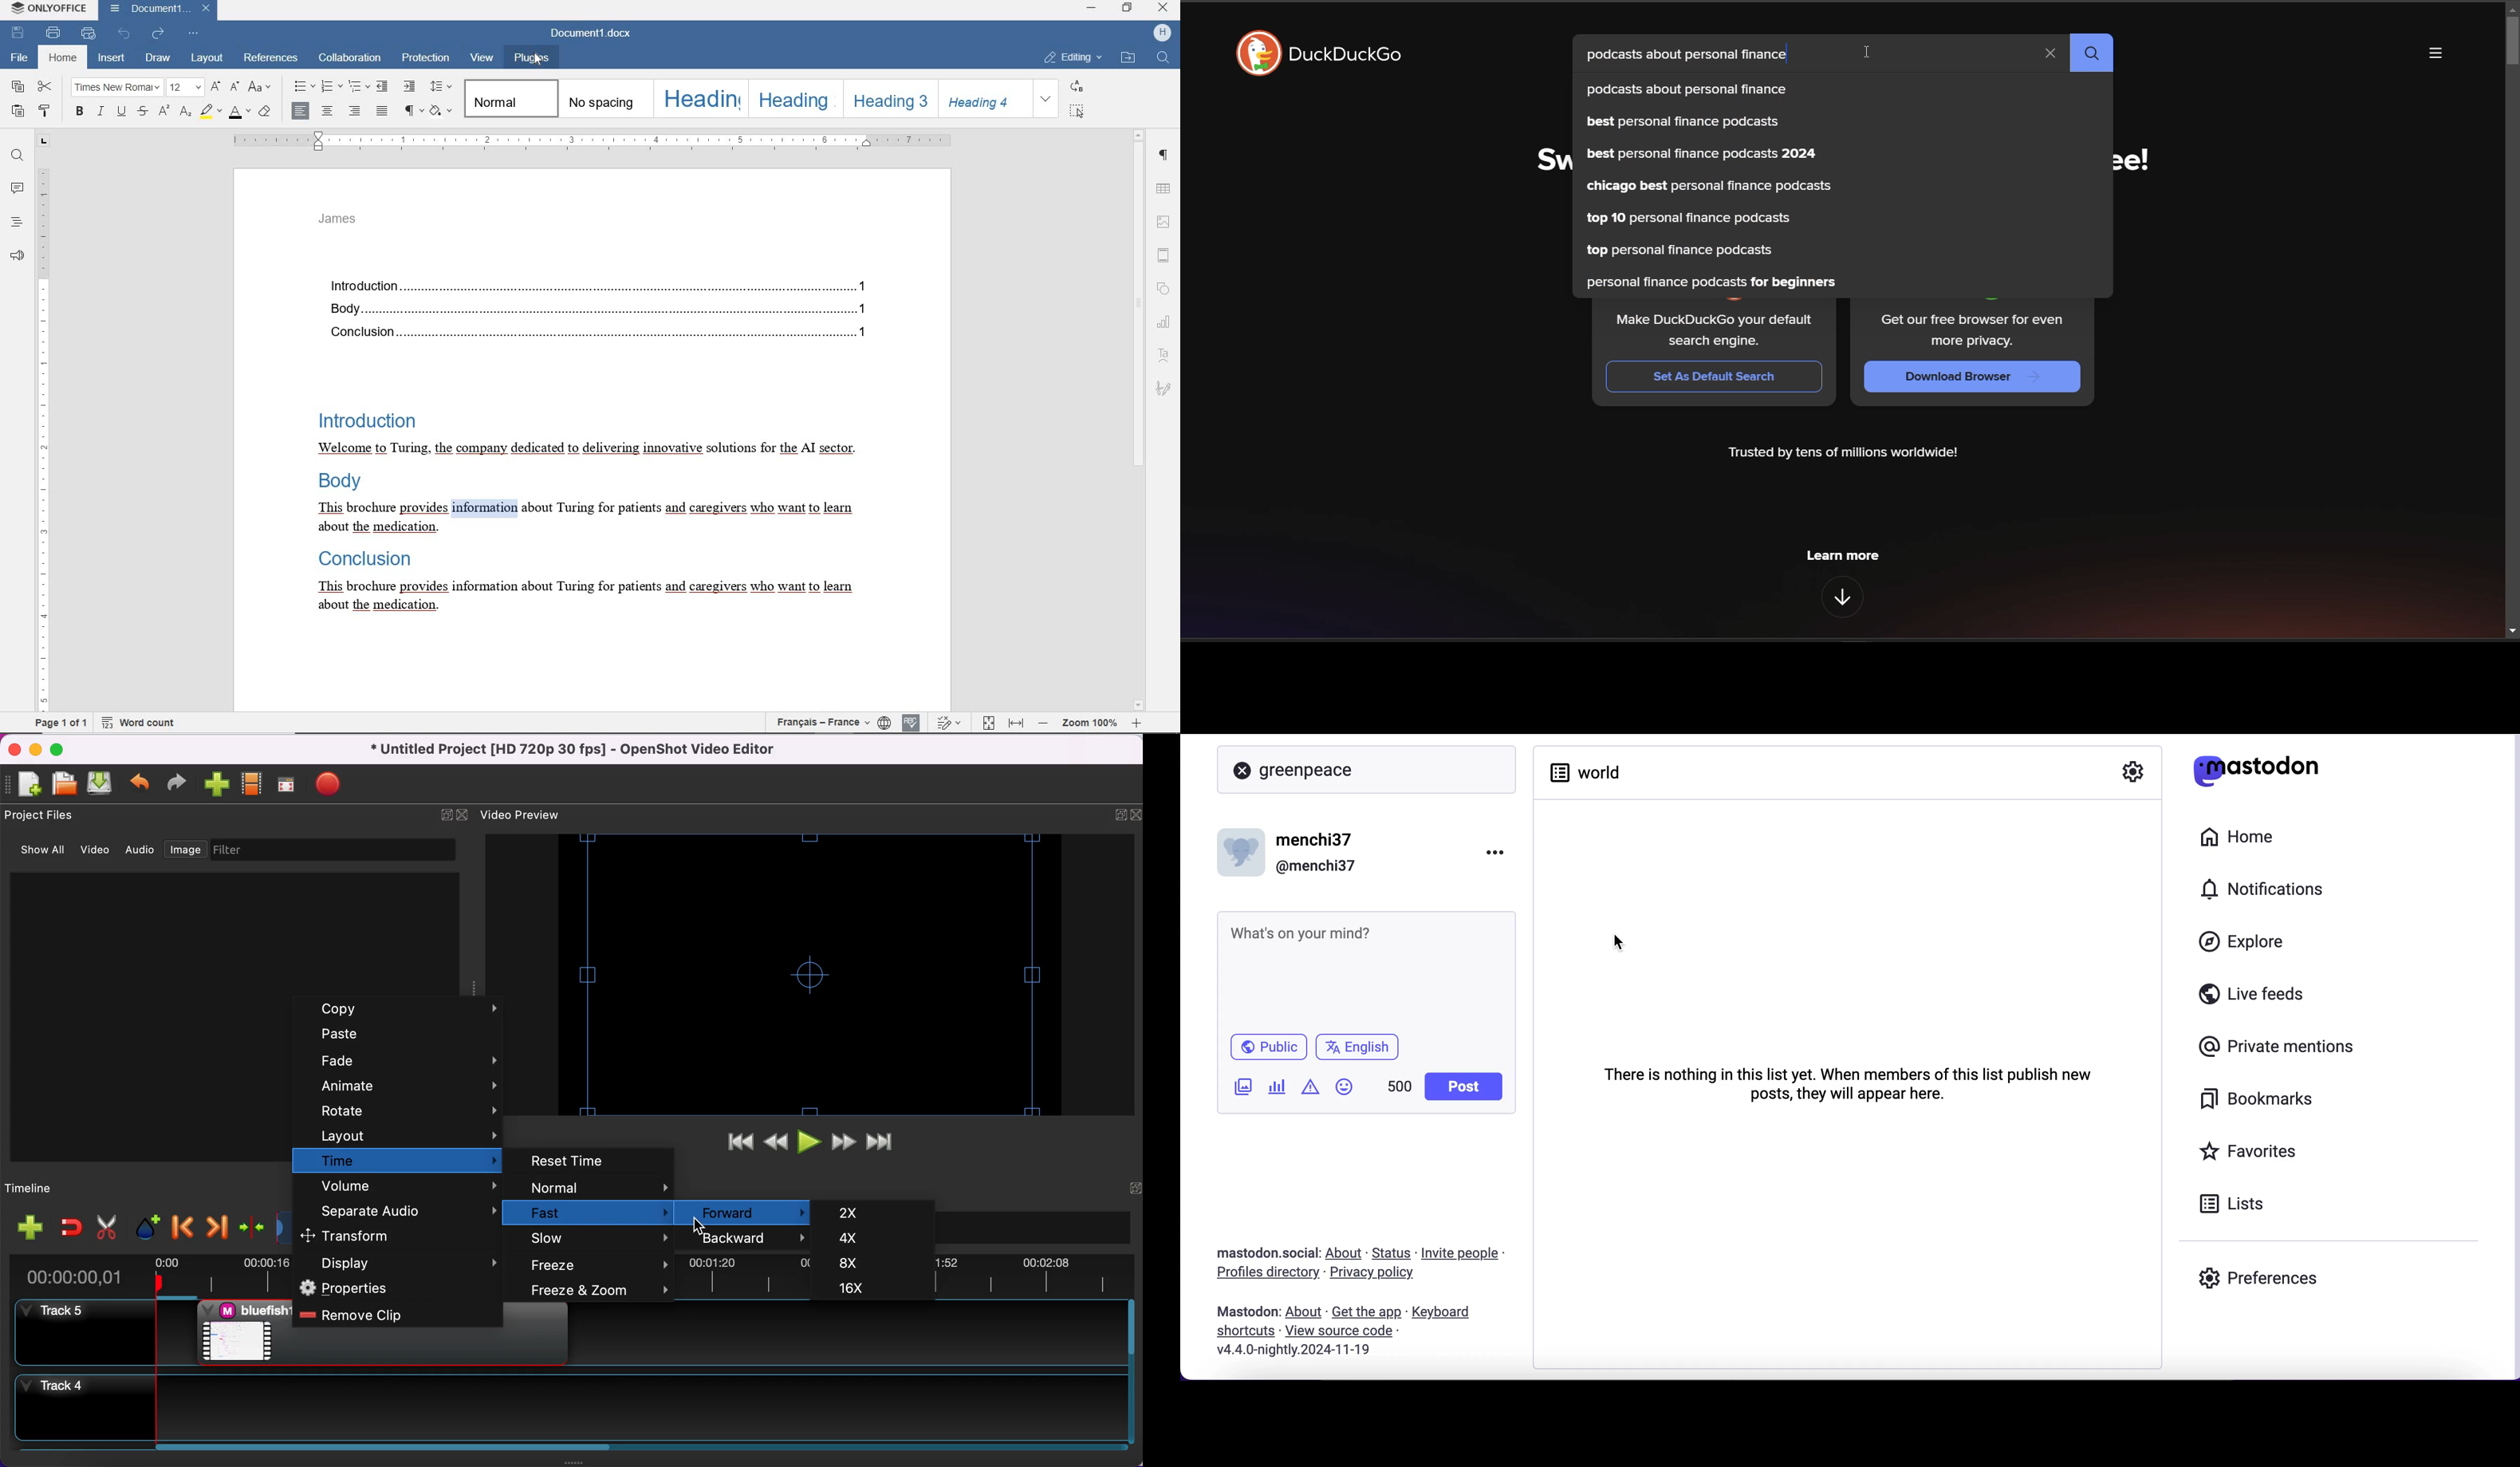 The image size is (2520, 1484). I want to click on podcasts about personal finance, so click(1685, 56).